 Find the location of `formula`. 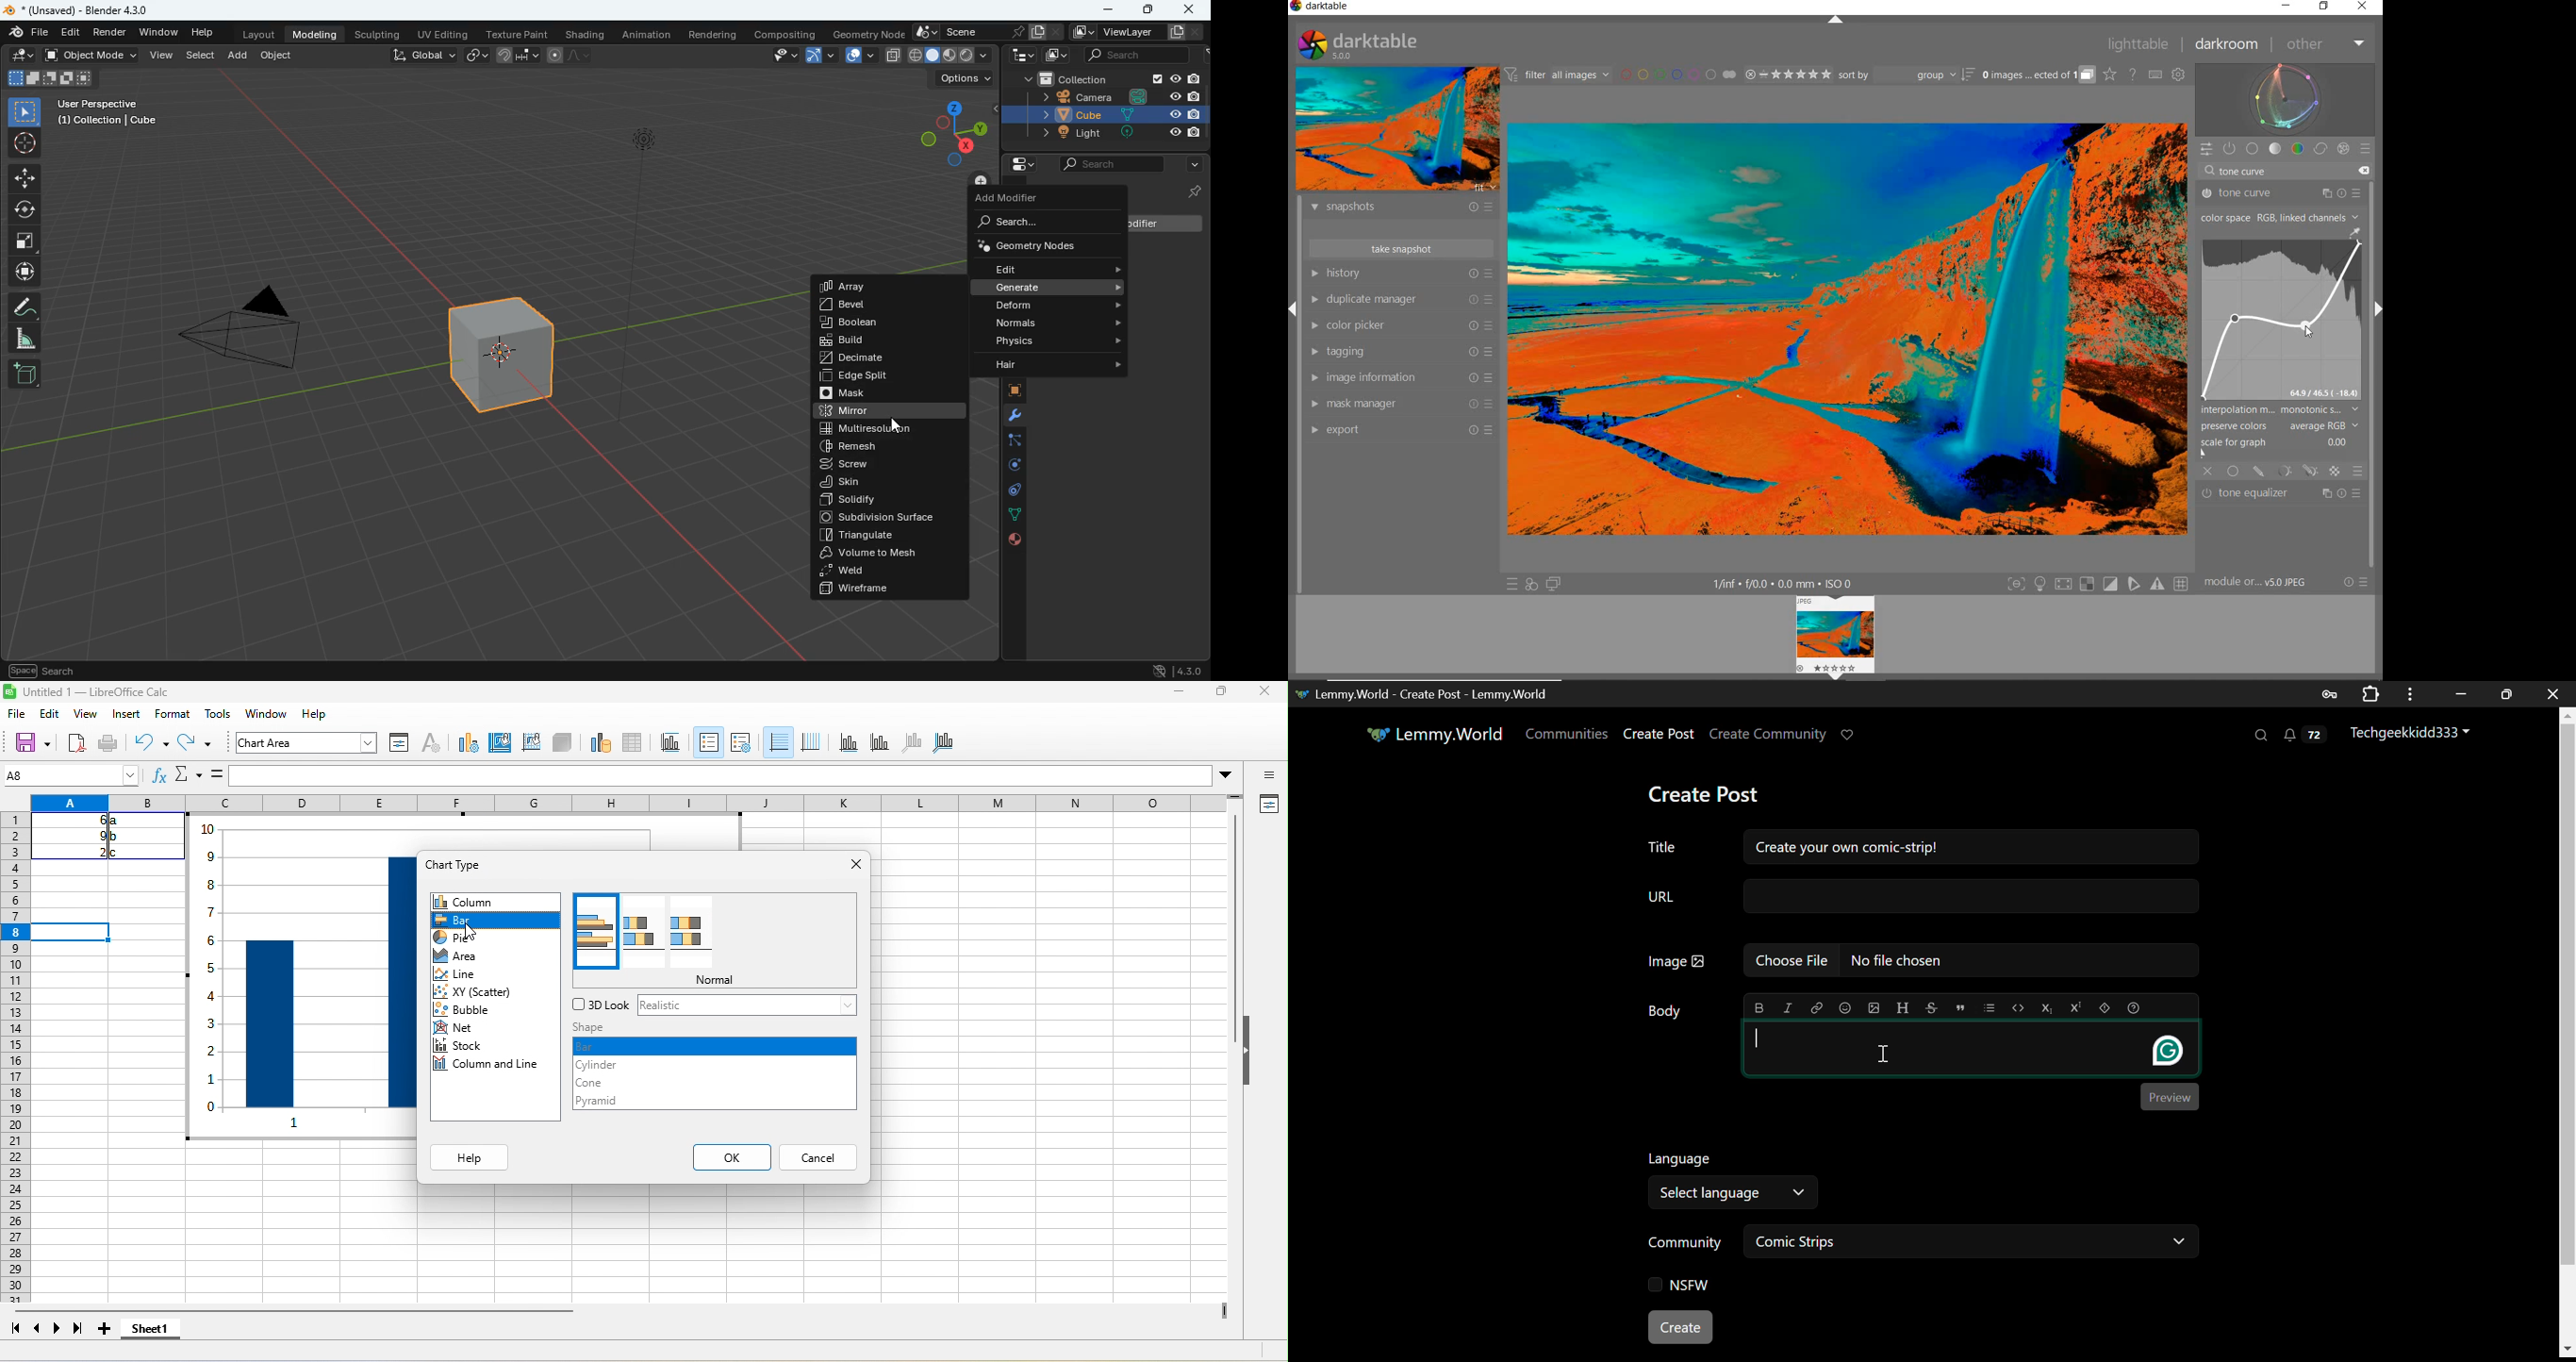

formula is located at coordinates (215, 775).